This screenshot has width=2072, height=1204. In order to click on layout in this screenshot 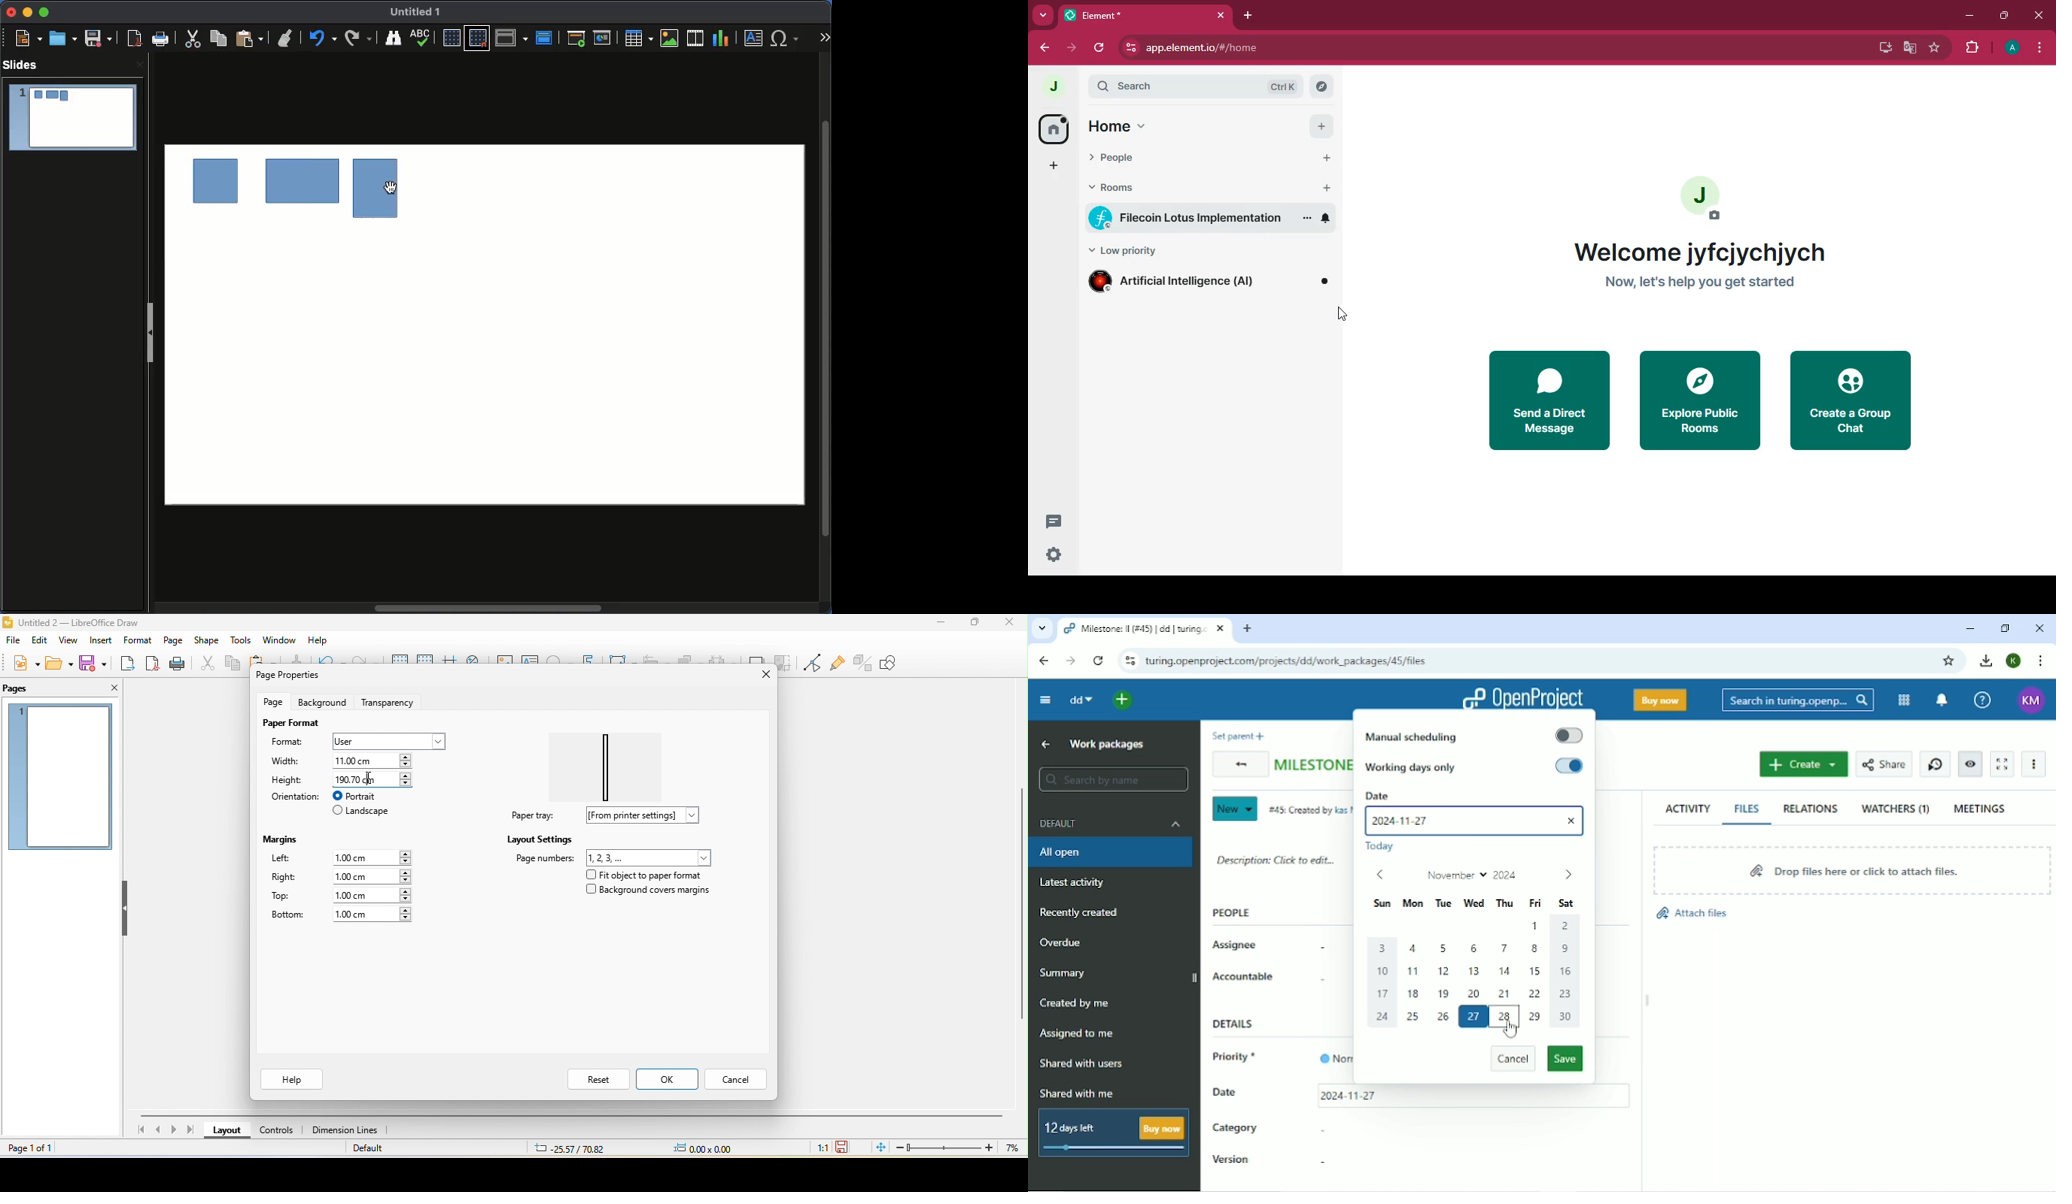, I will do `click(228, 1133)`.